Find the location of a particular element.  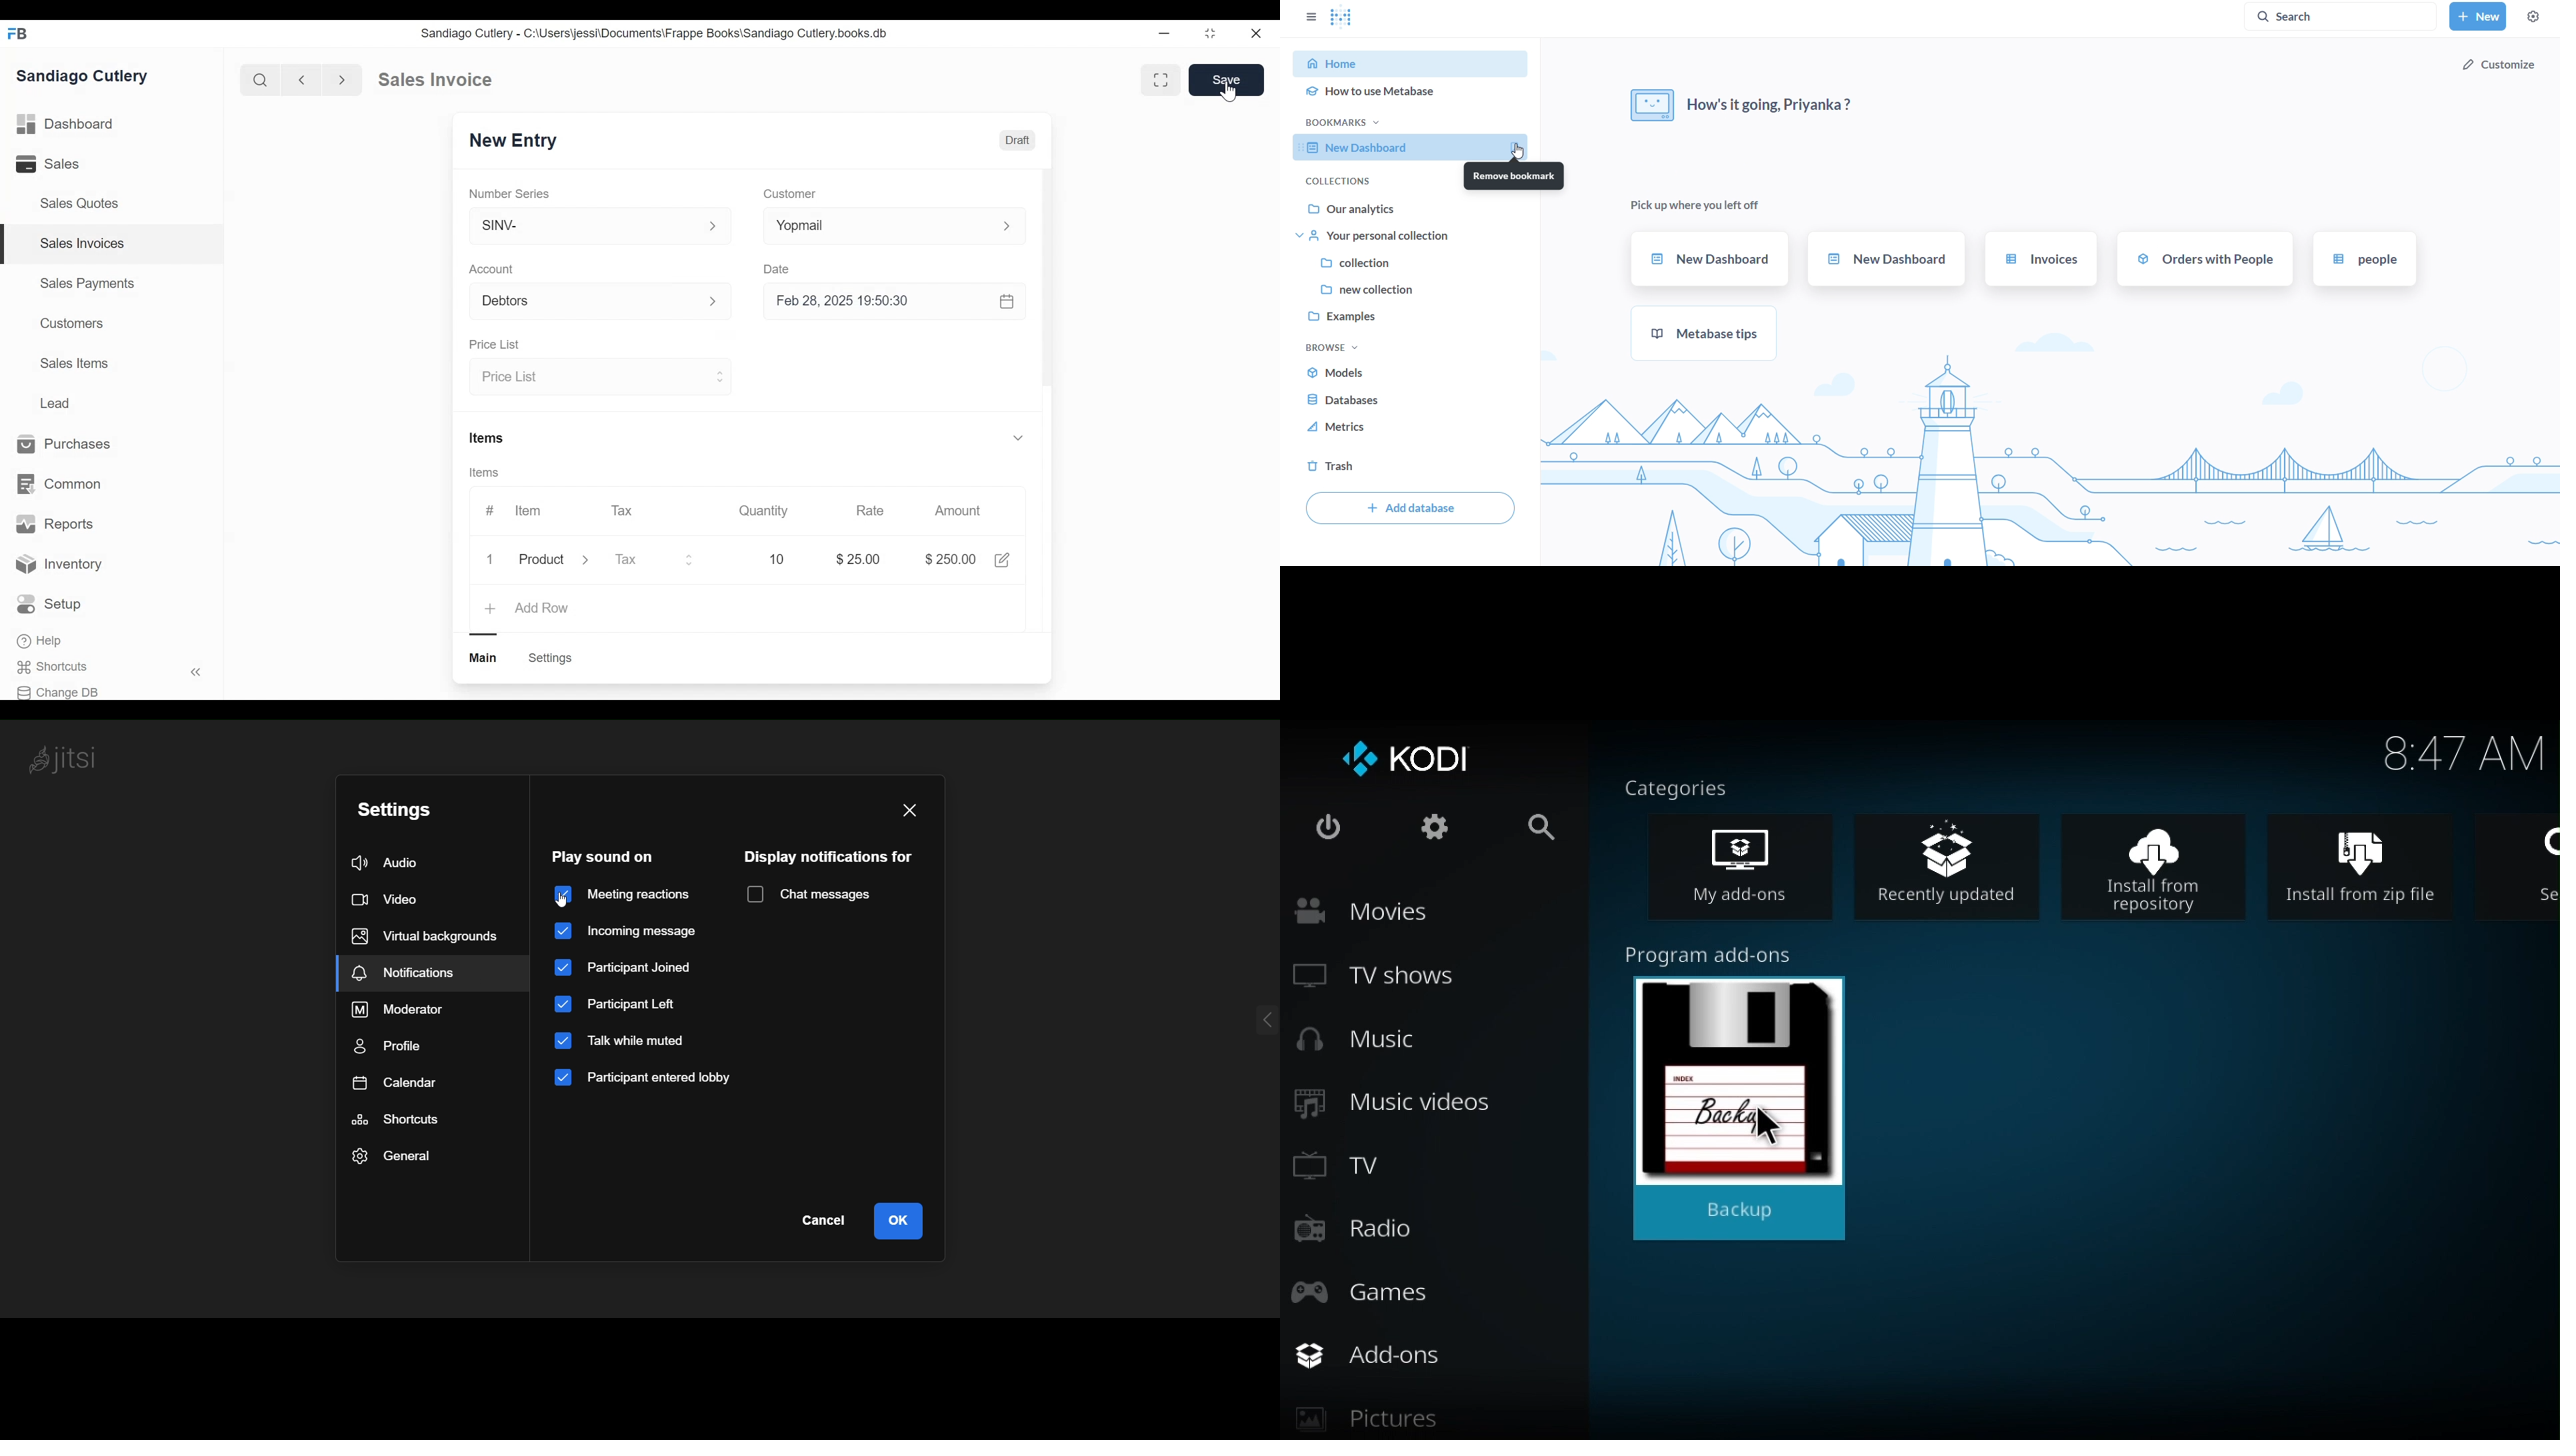

enabled meeting reaction is located at coordinates (623, 893).